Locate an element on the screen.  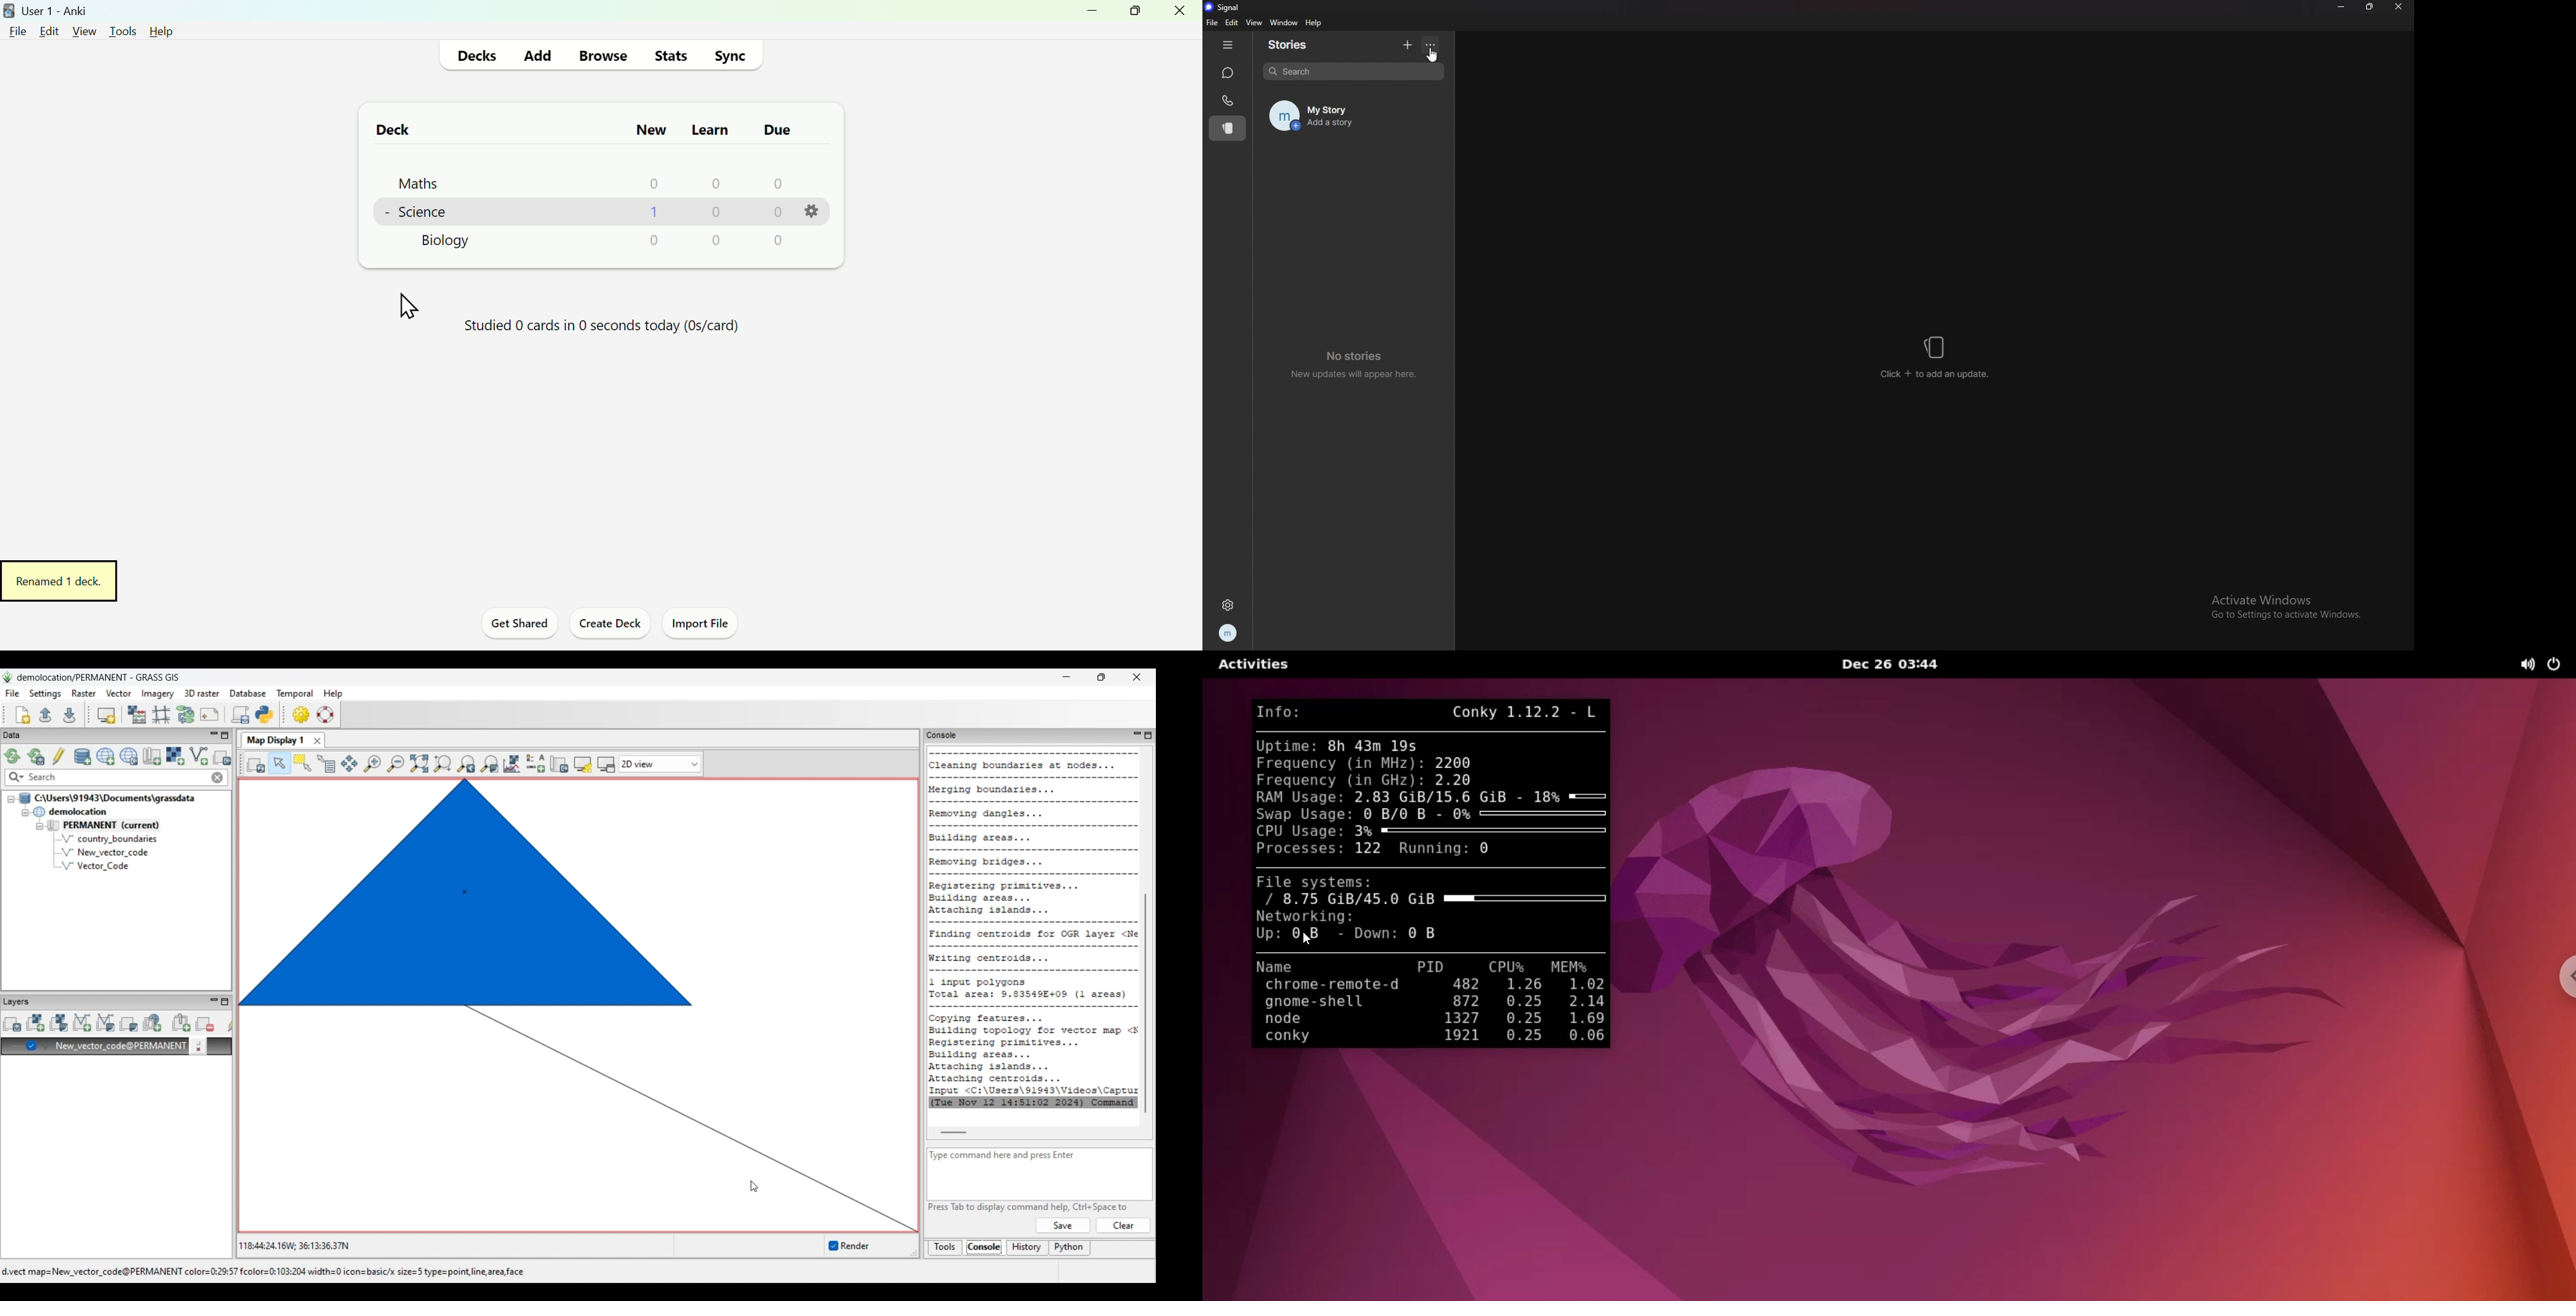
2.83 GiB/15.6 GiB is located at coordinates (1433, 797).